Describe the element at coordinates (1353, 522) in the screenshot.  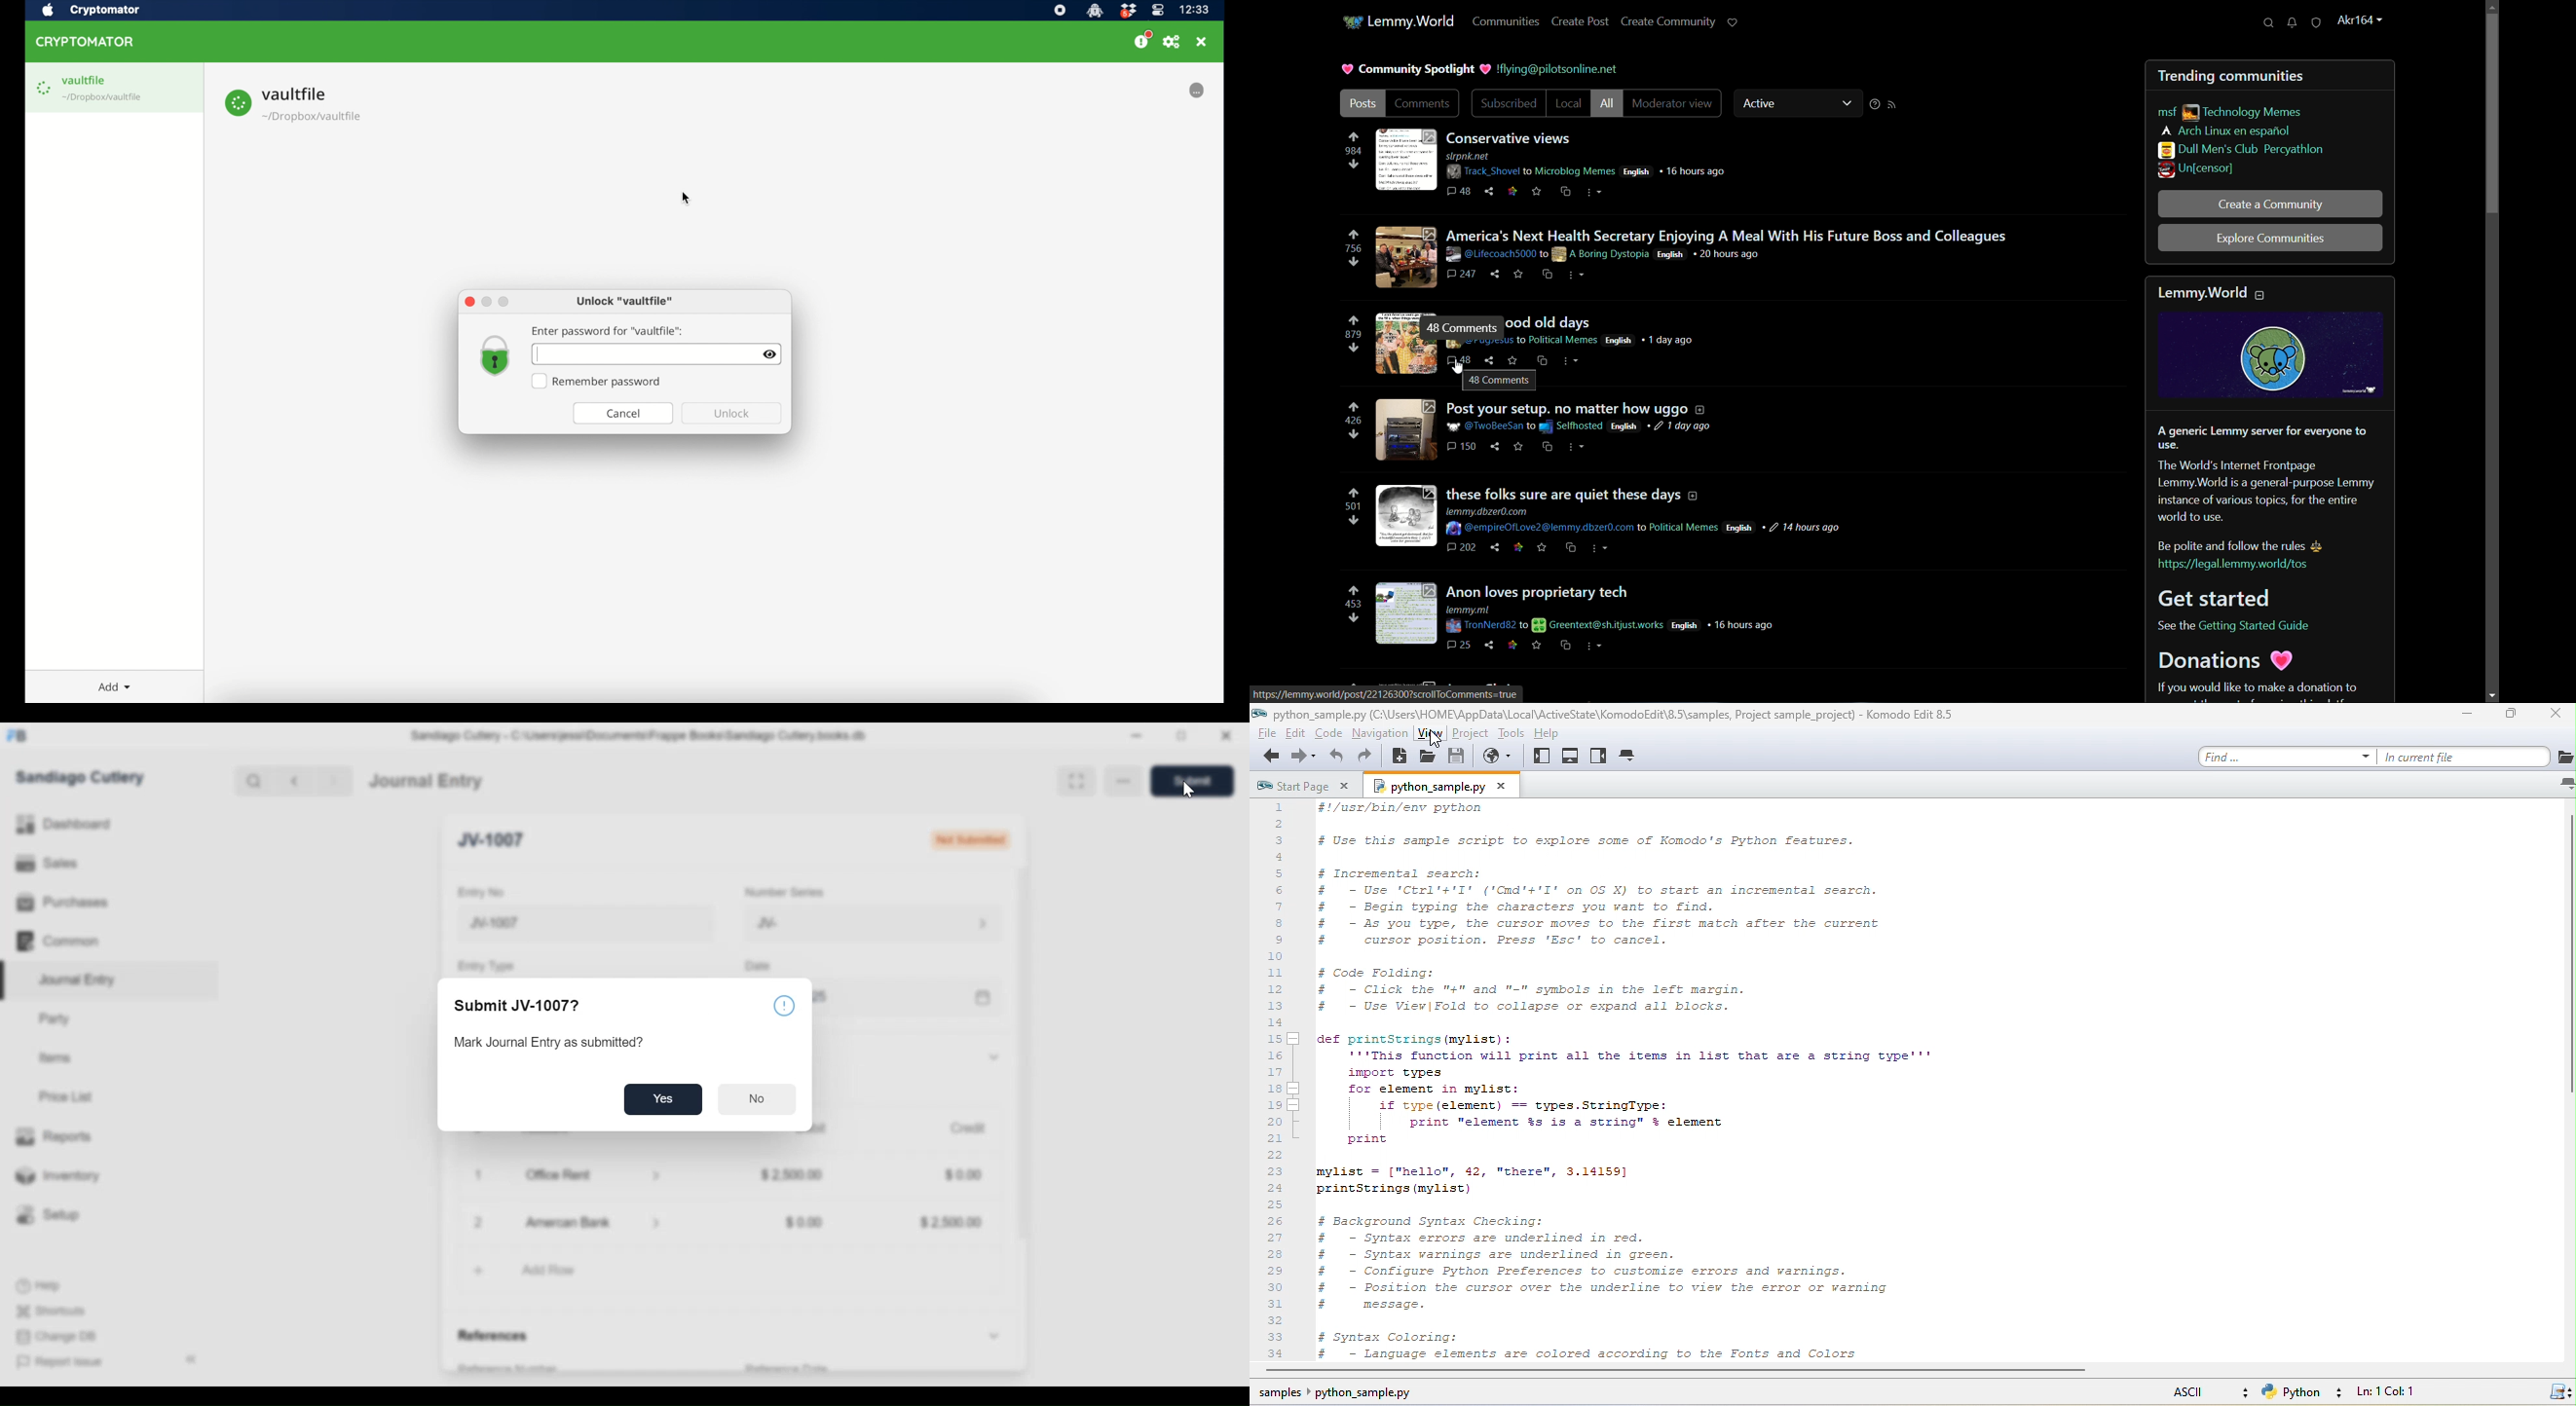
I see `downvote` at that location.